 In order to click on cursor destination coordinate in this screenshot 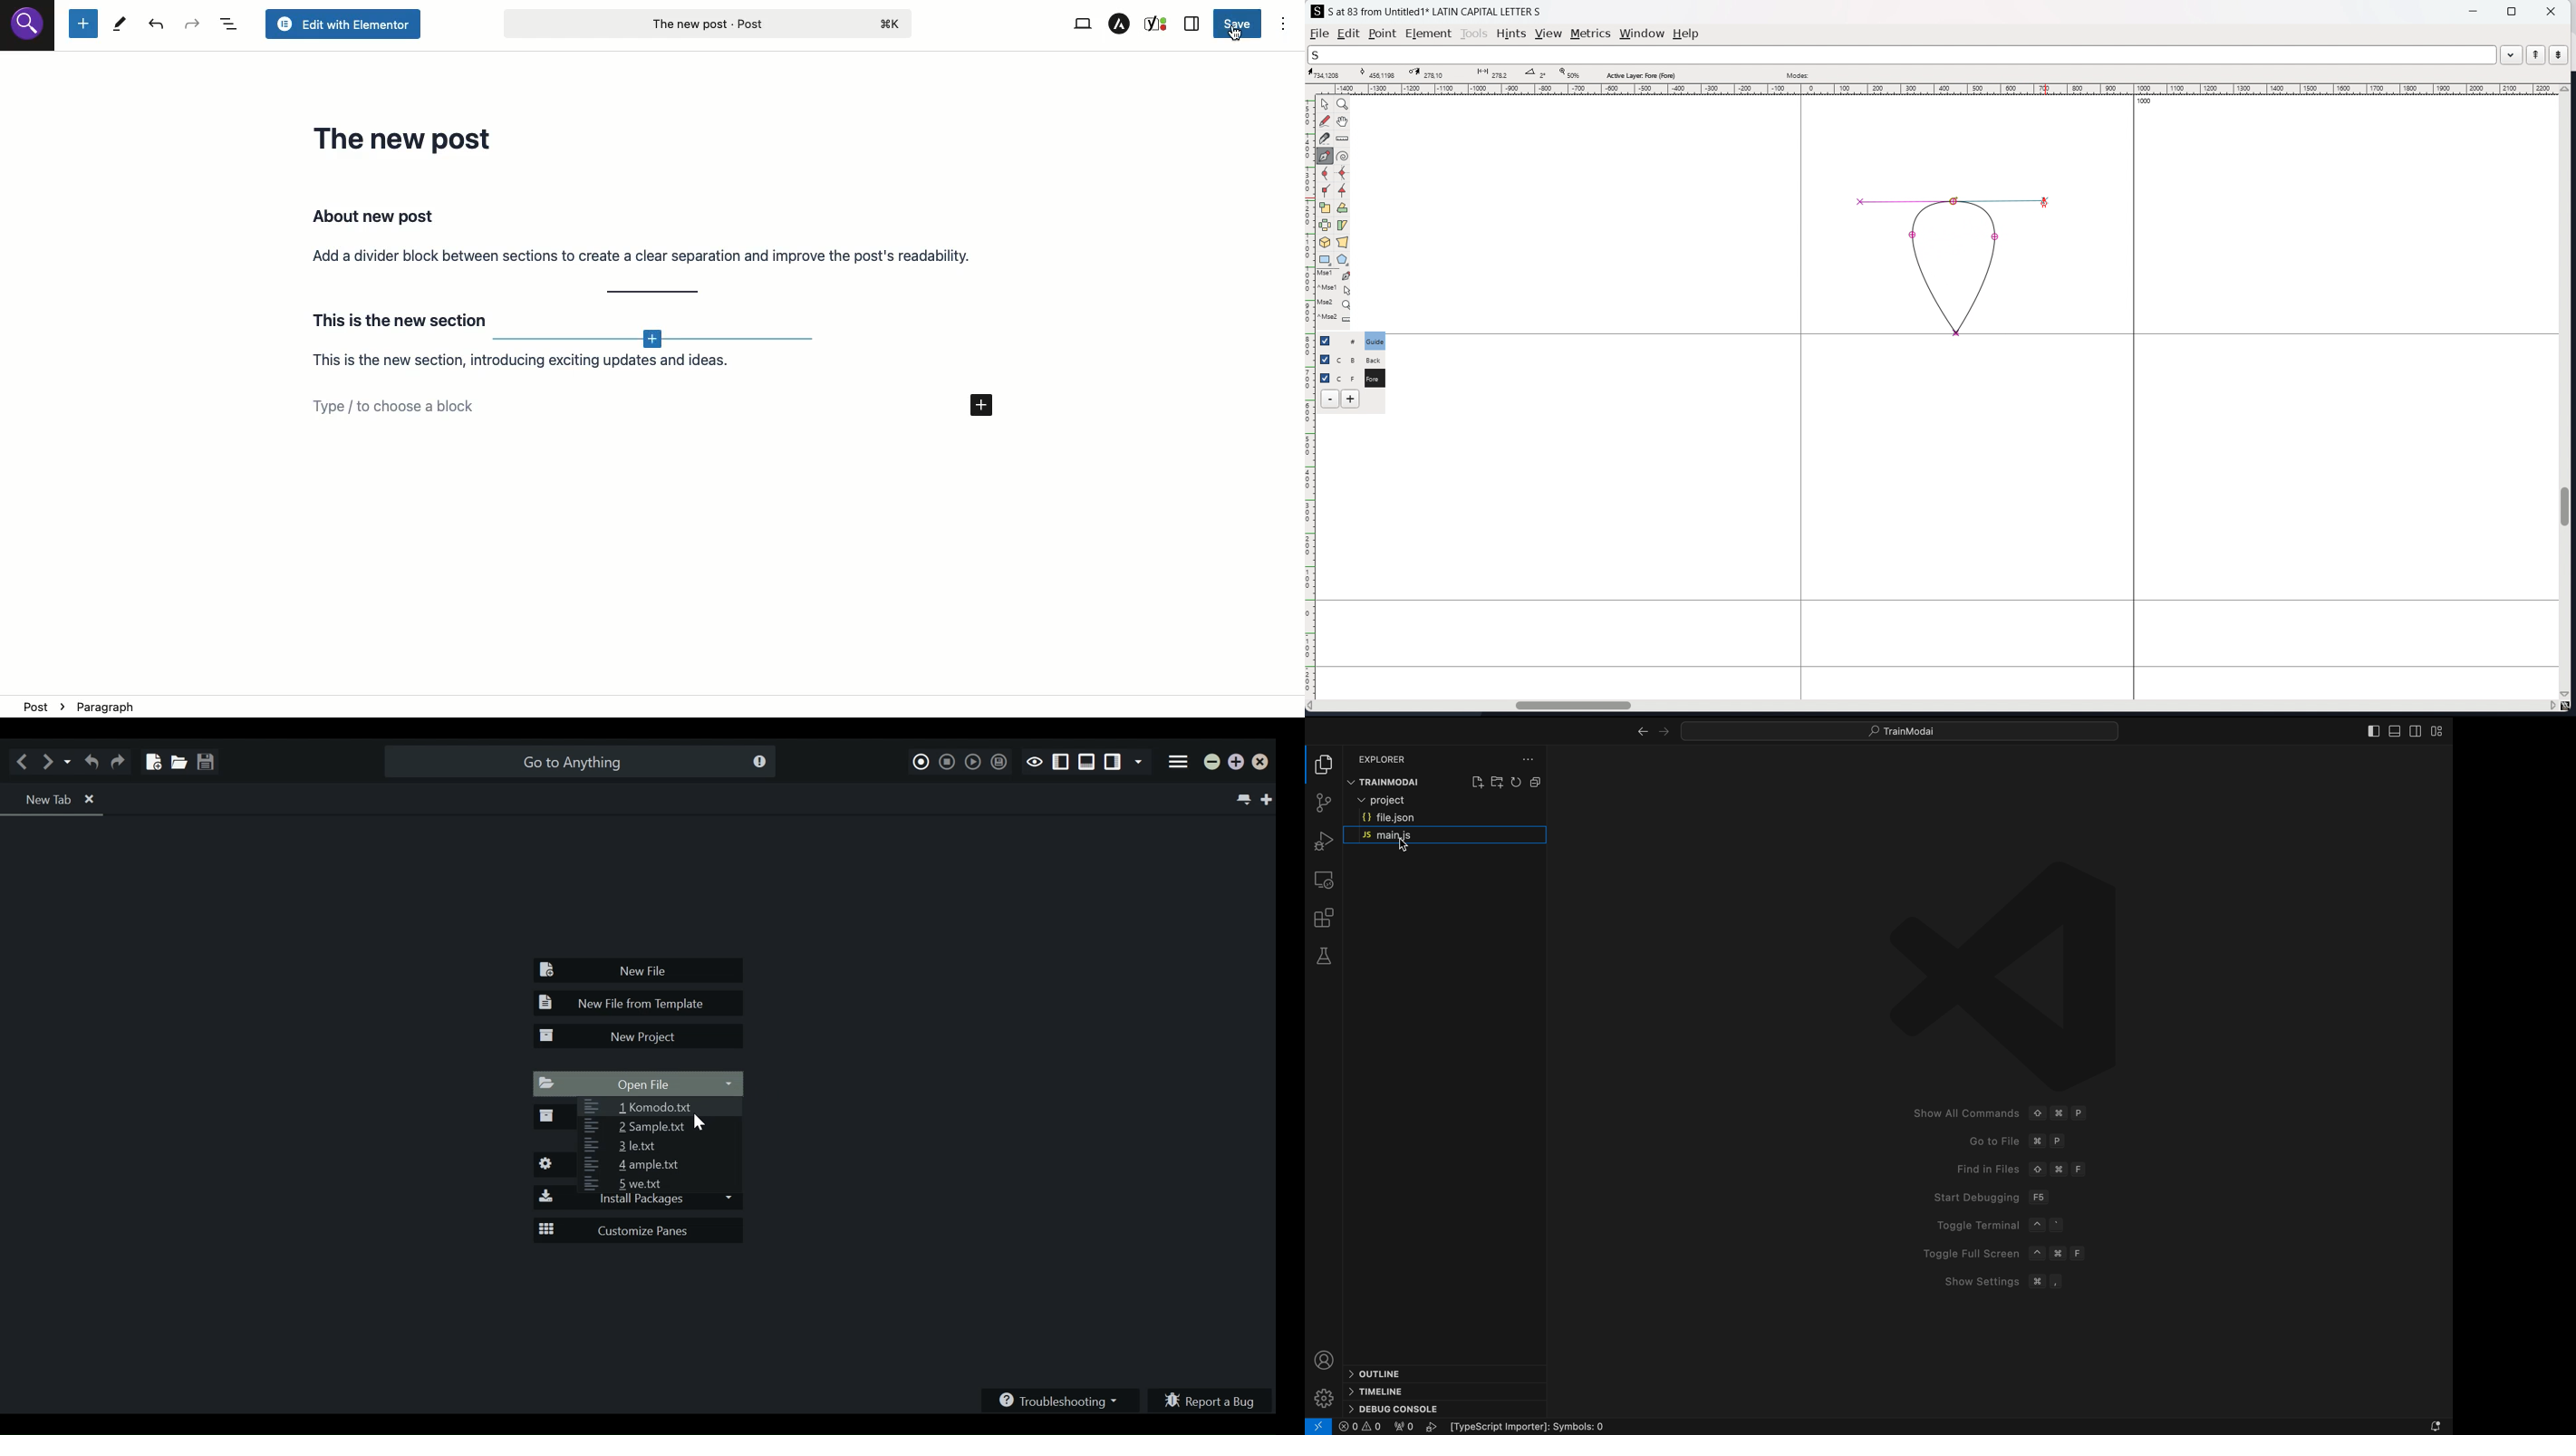, I will do `click(1431, 73)`.